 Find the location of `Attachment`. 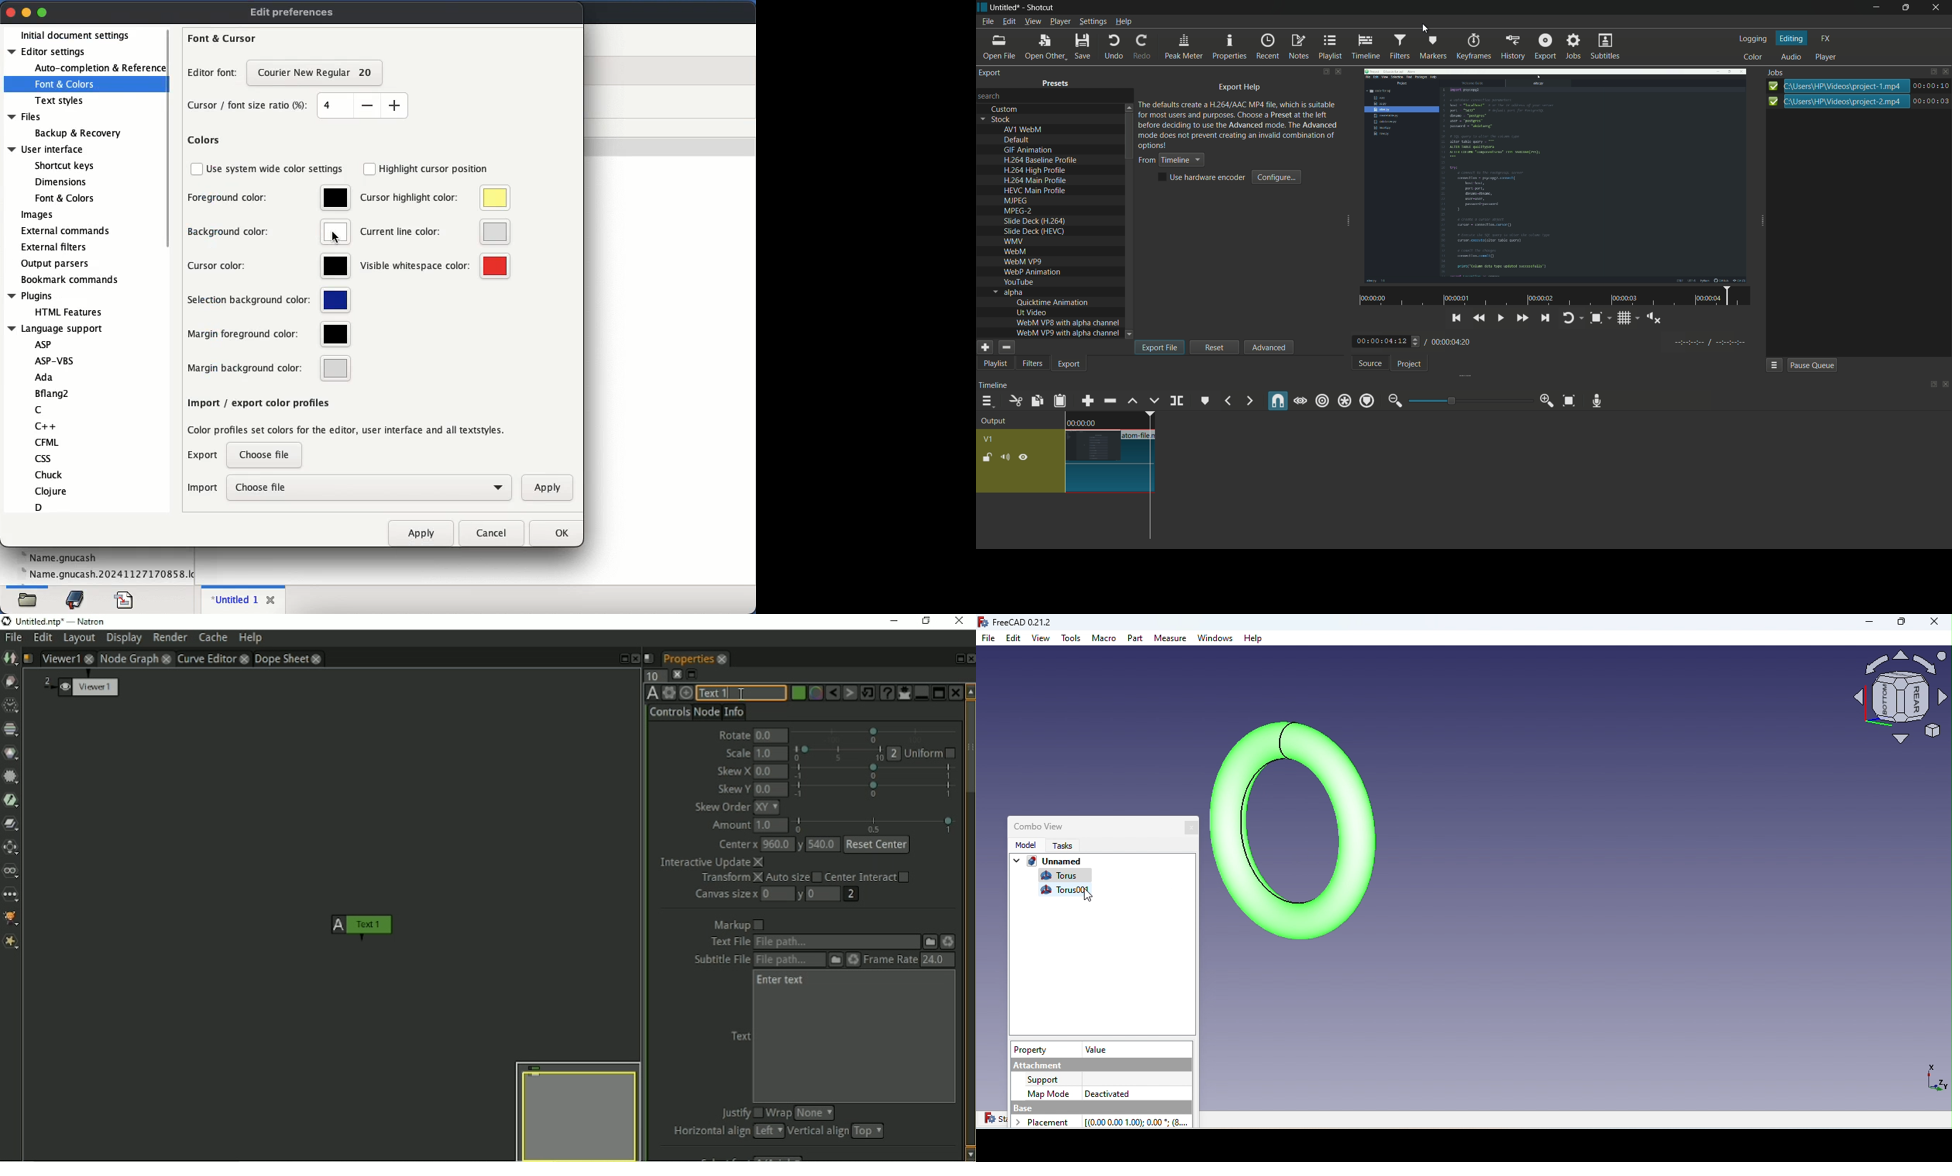

Attachment is located at coordinates (1100, 1064).